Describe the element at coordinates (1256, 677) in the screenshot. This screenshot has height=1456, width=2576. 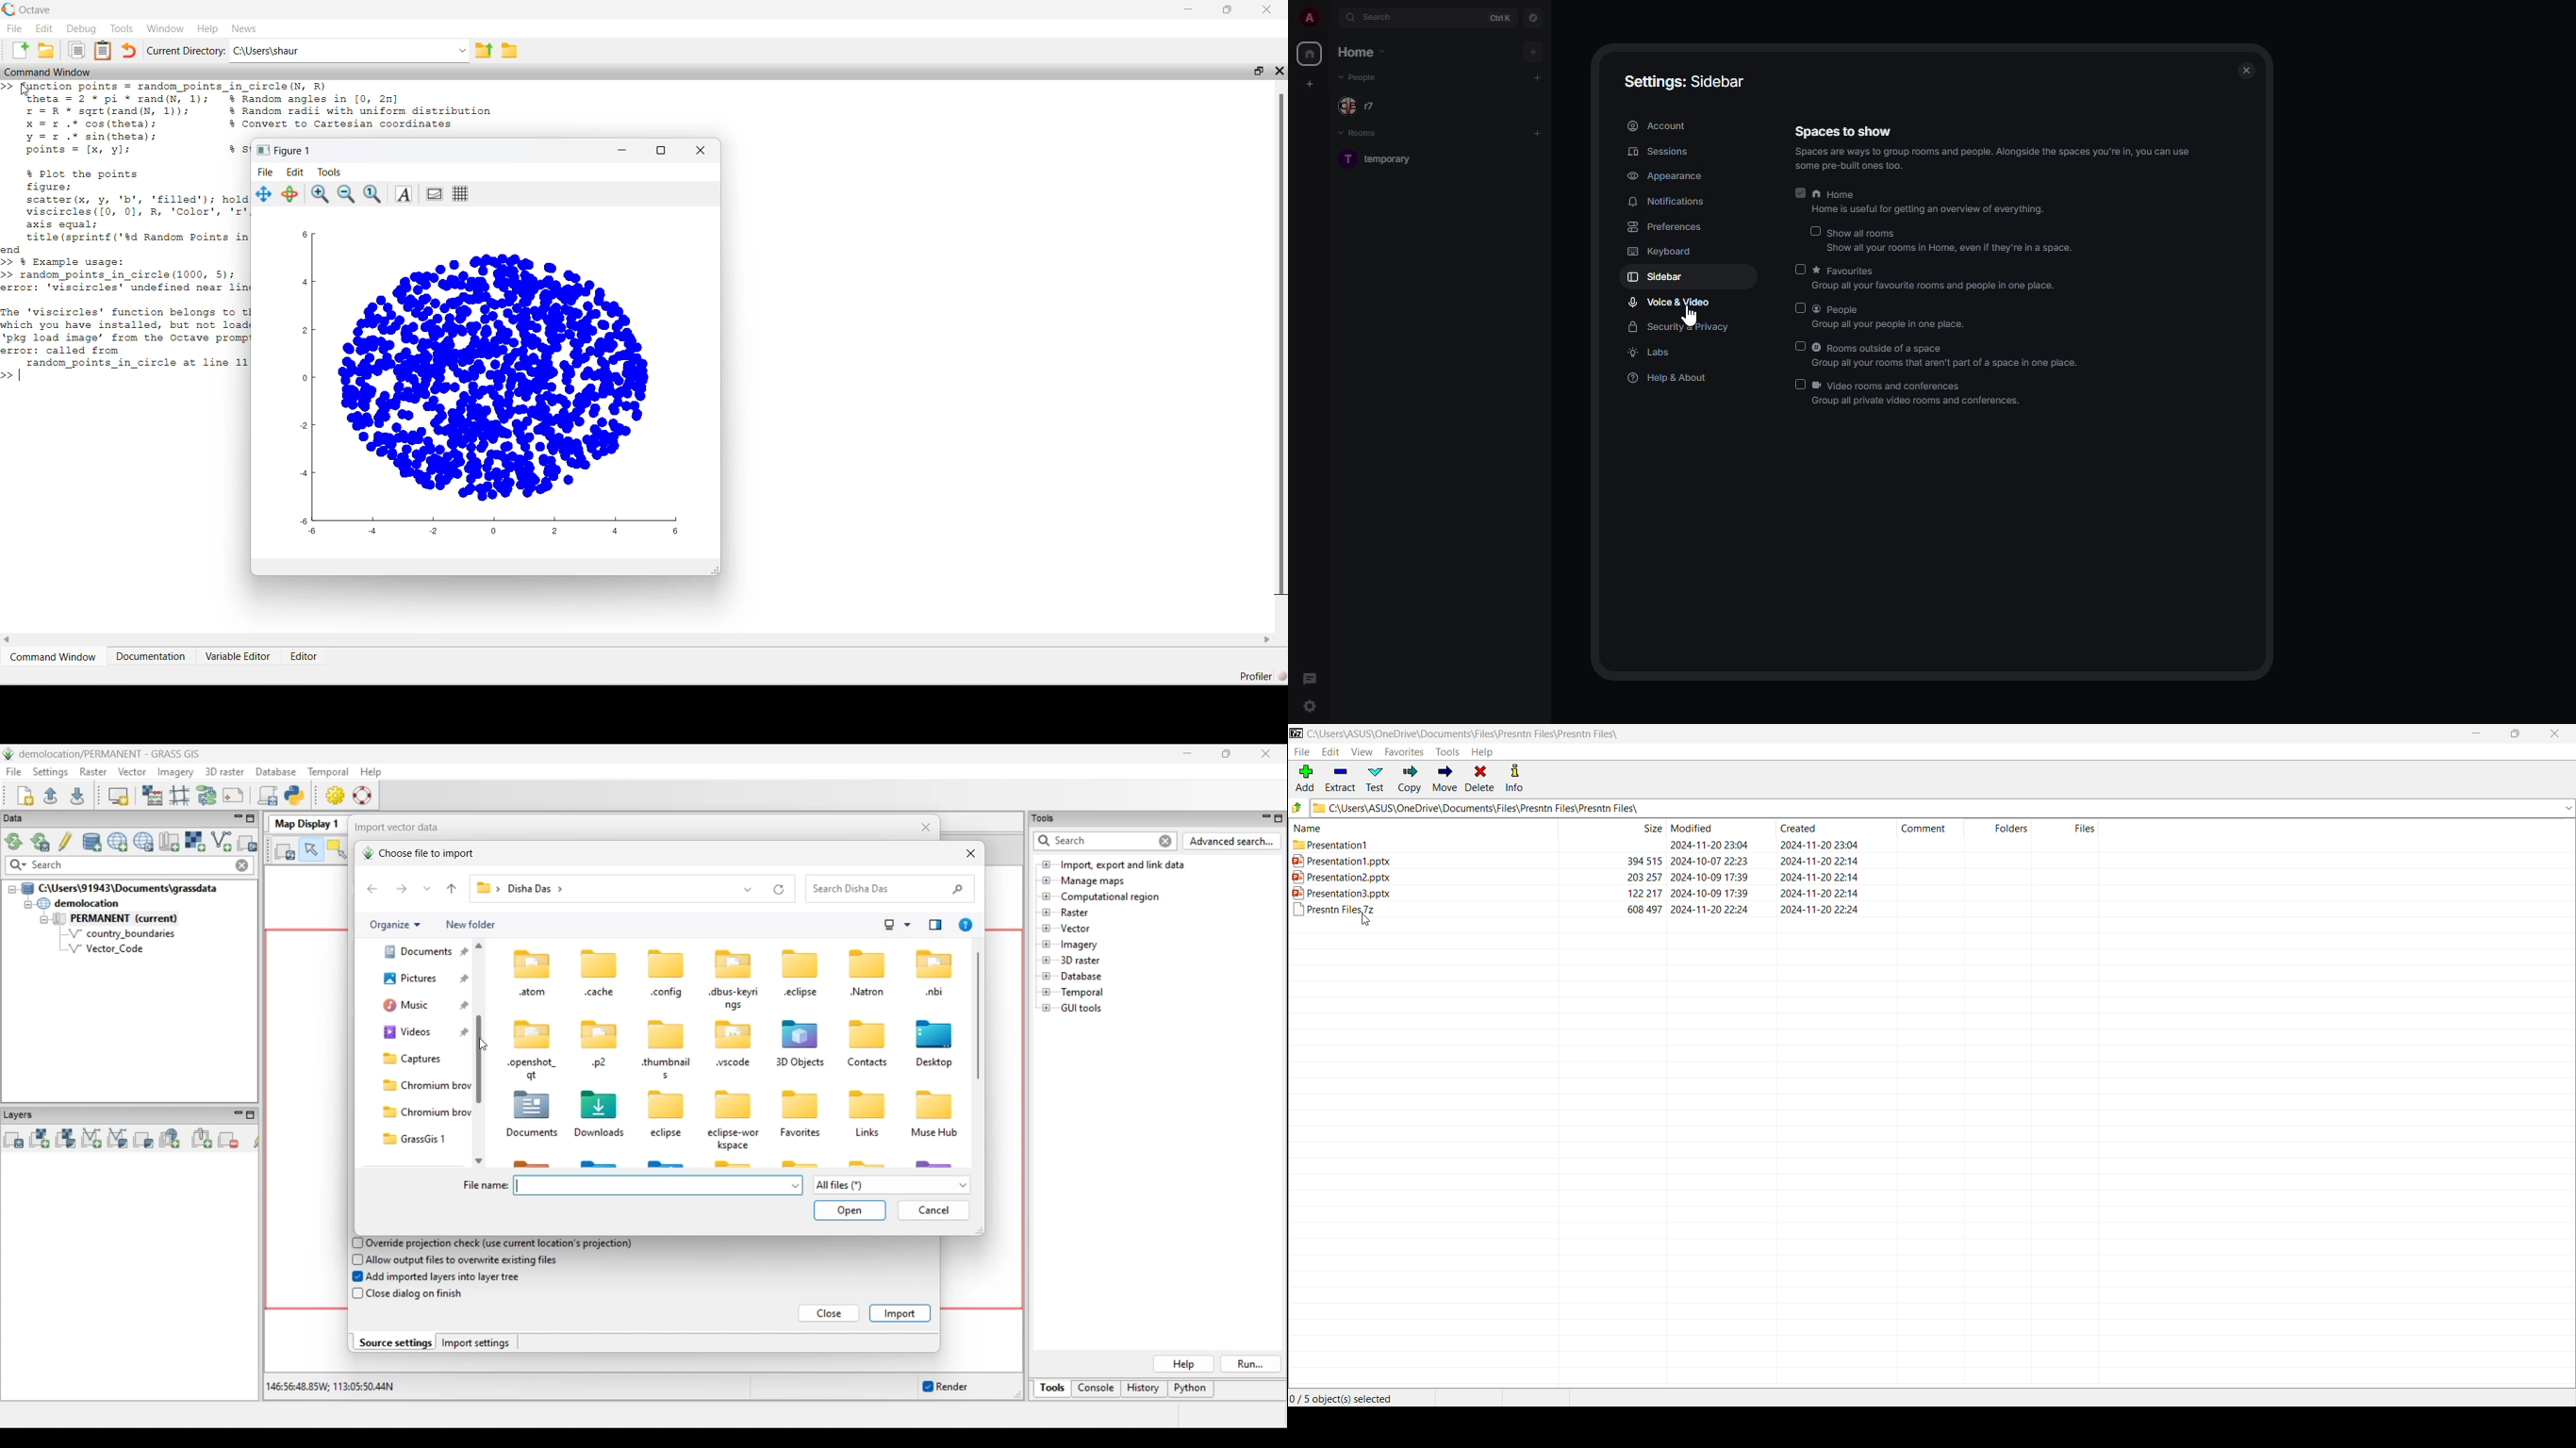
I see `Profiler` at that location.